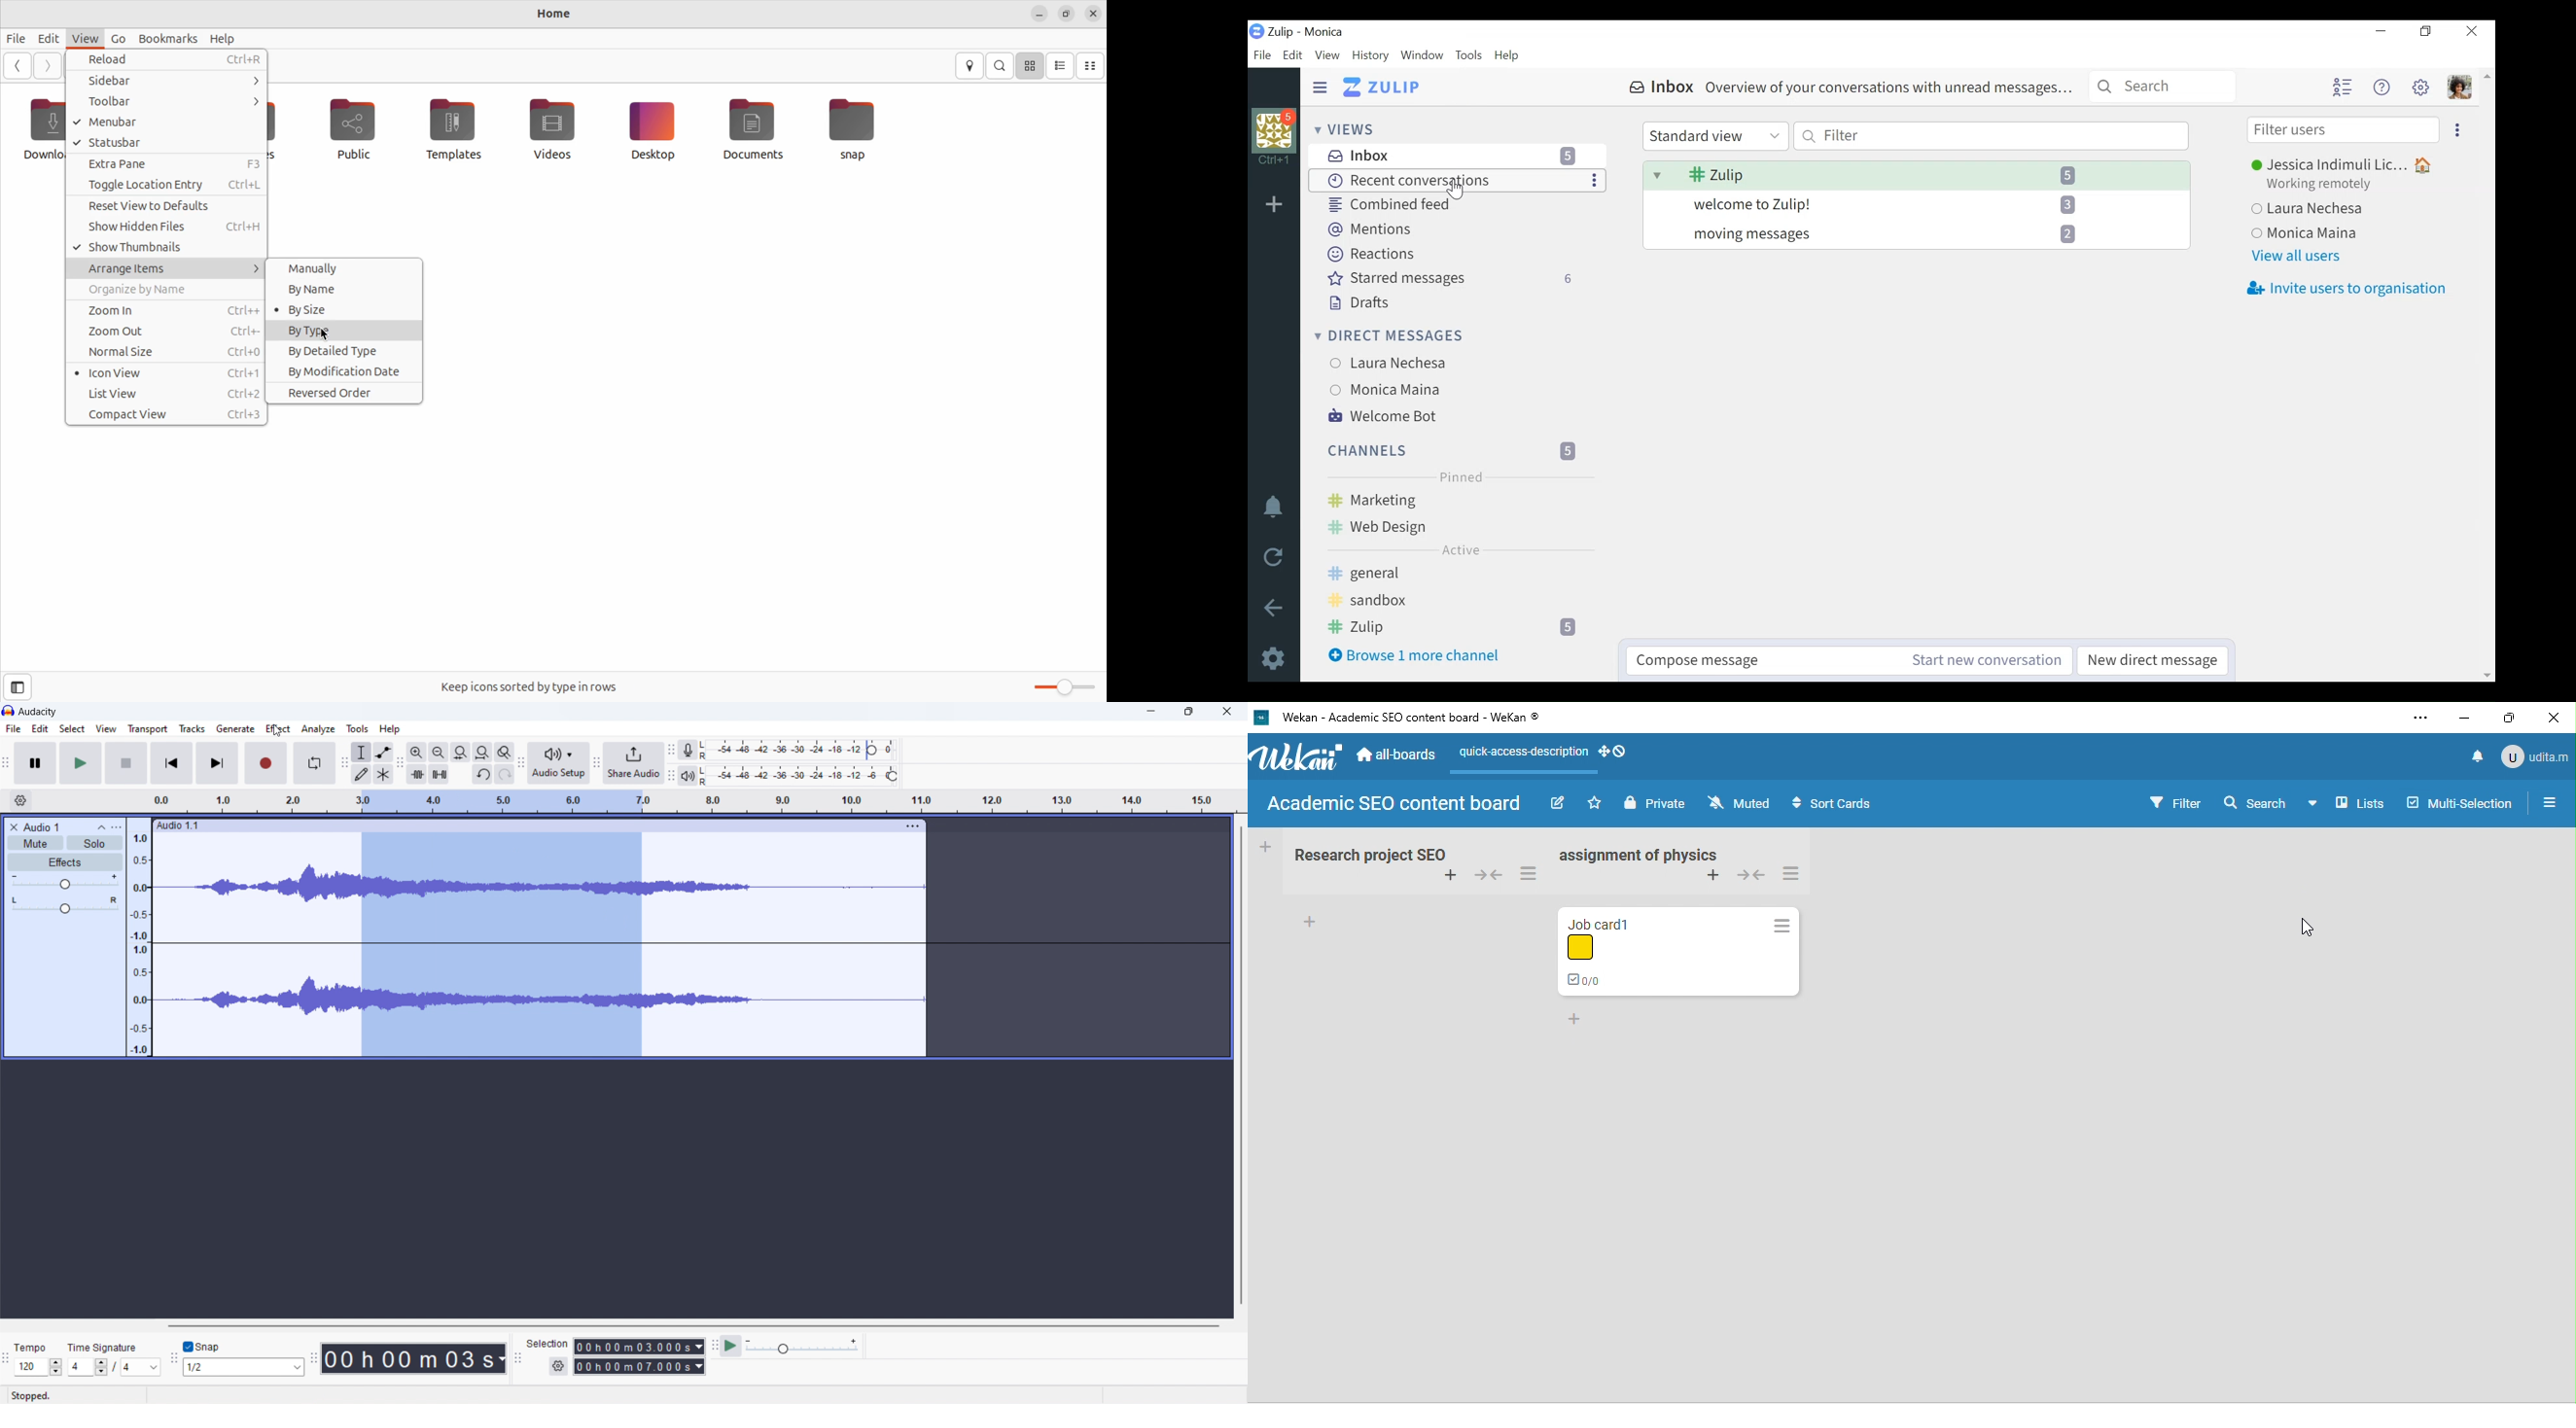 The image size is (2576, 1428). What do you see at coordinates (2149, 661) in the screenshot?
I see `New direct message` at bounding box center [2149, 661].